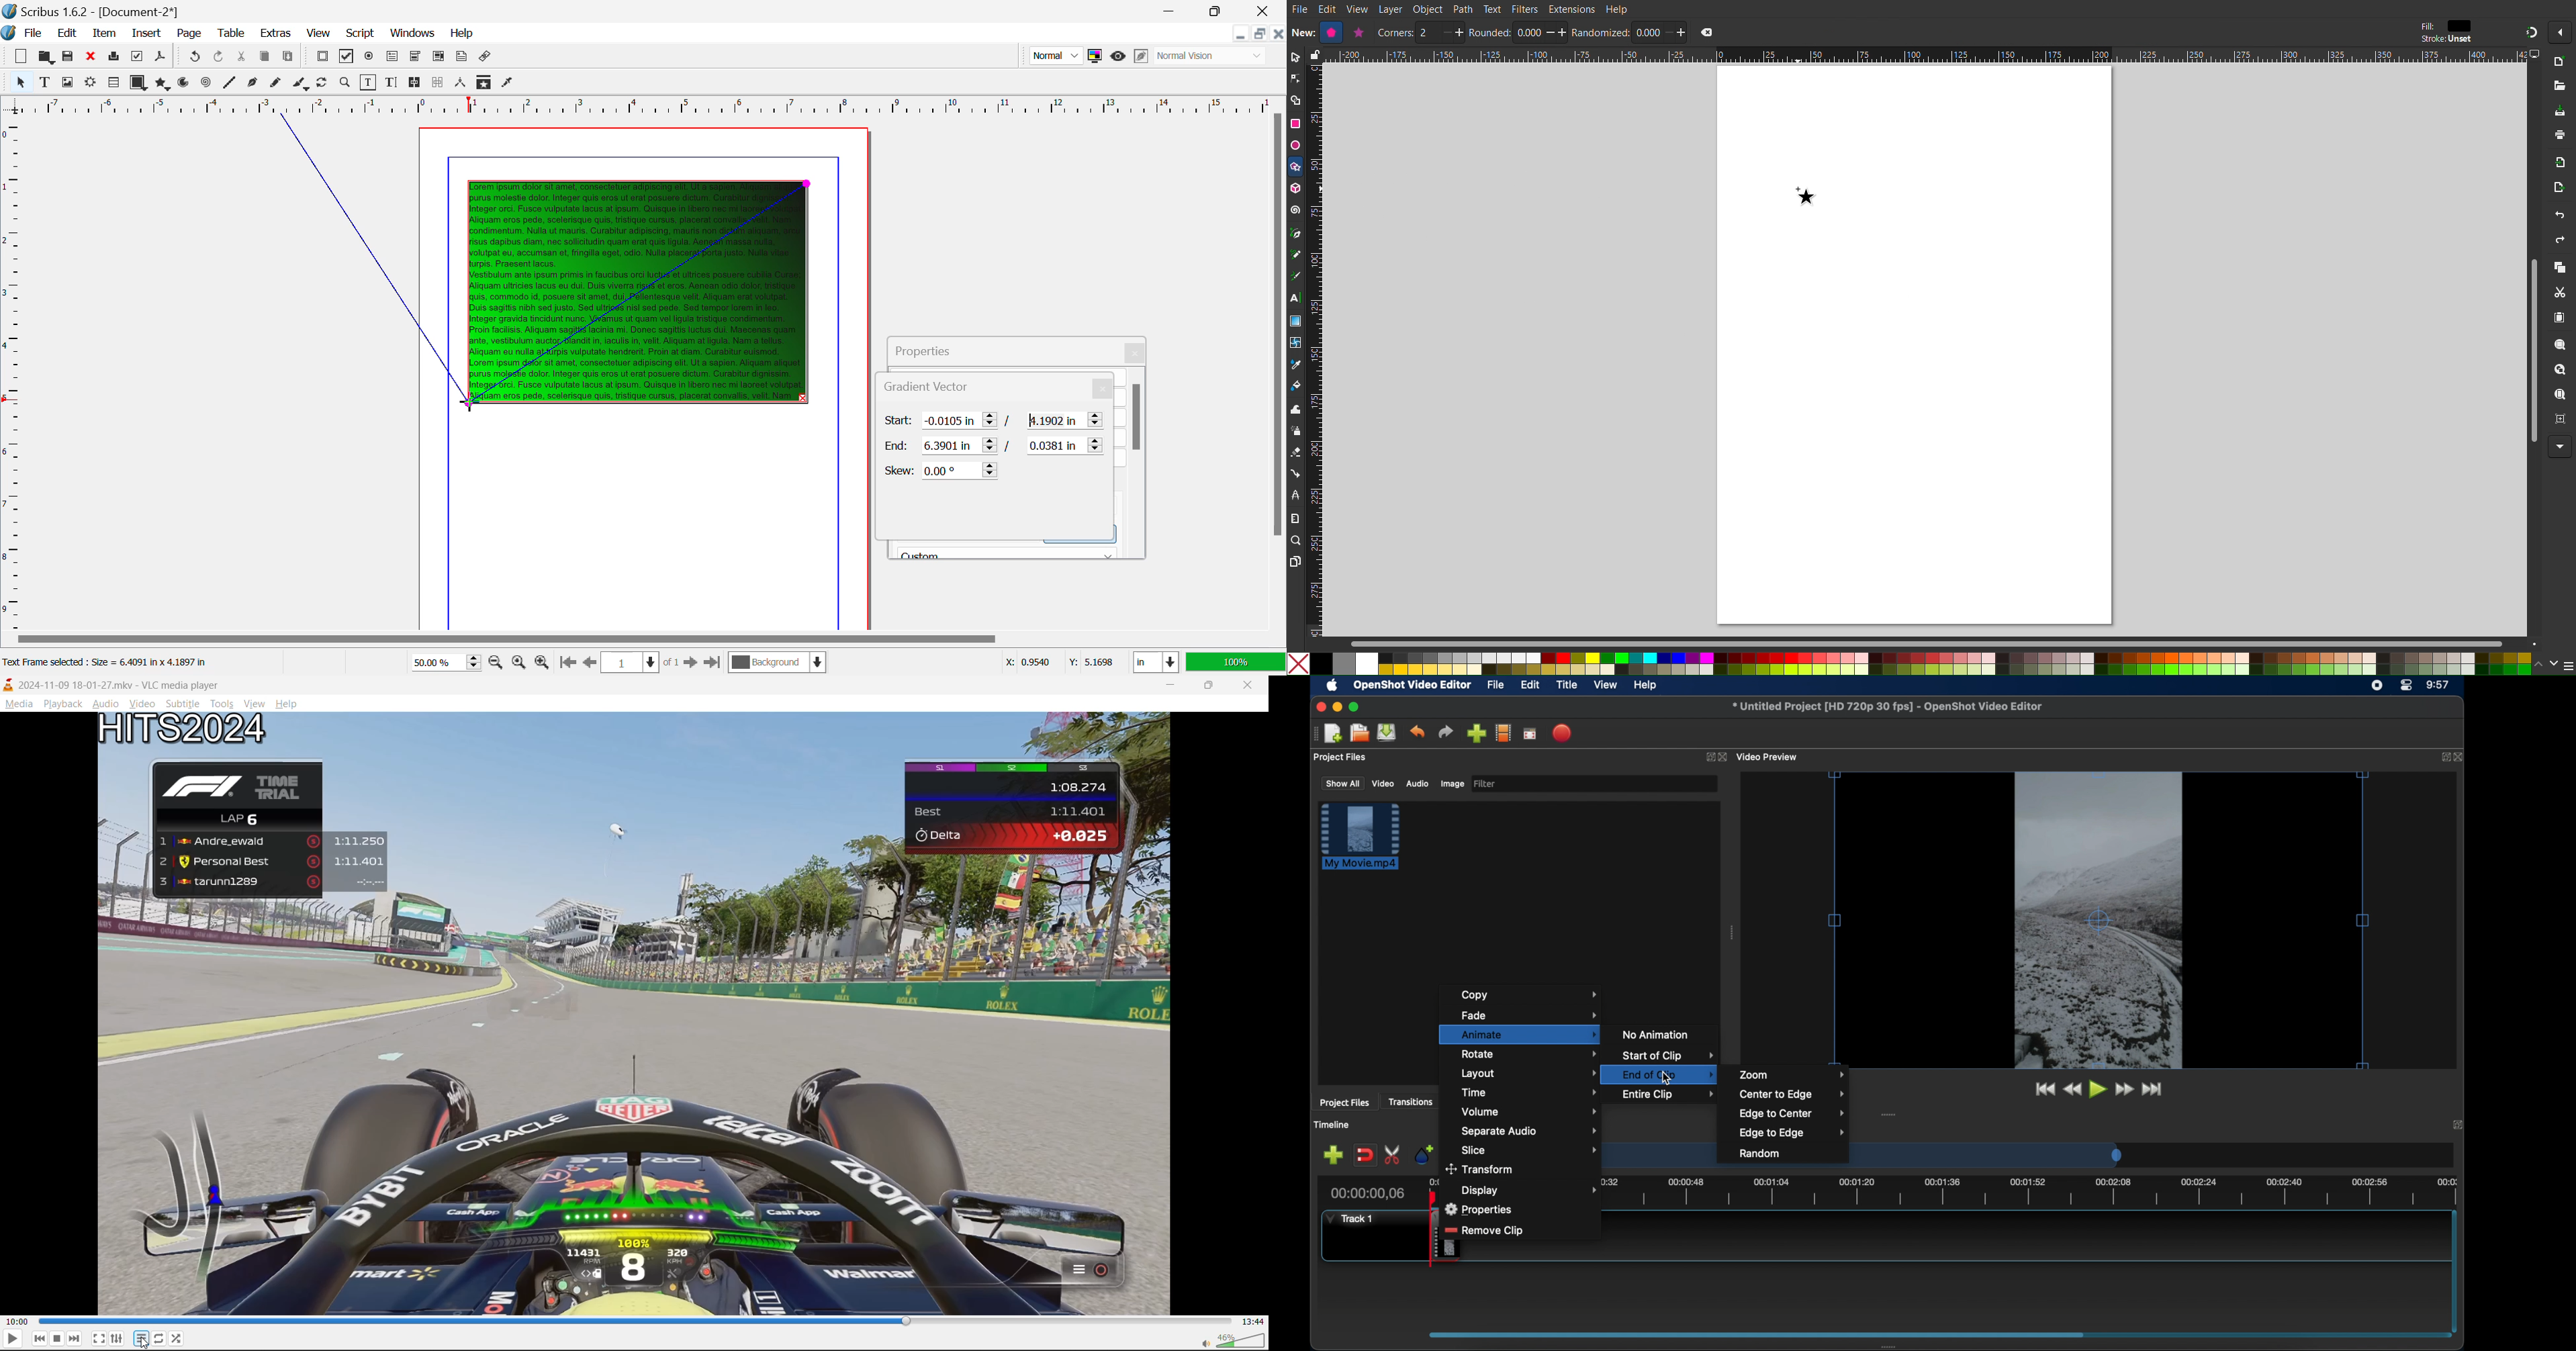 The width and height of the screenshot is (2576, 1372). I want to click on Mesh Tool, so click(1296, 344).